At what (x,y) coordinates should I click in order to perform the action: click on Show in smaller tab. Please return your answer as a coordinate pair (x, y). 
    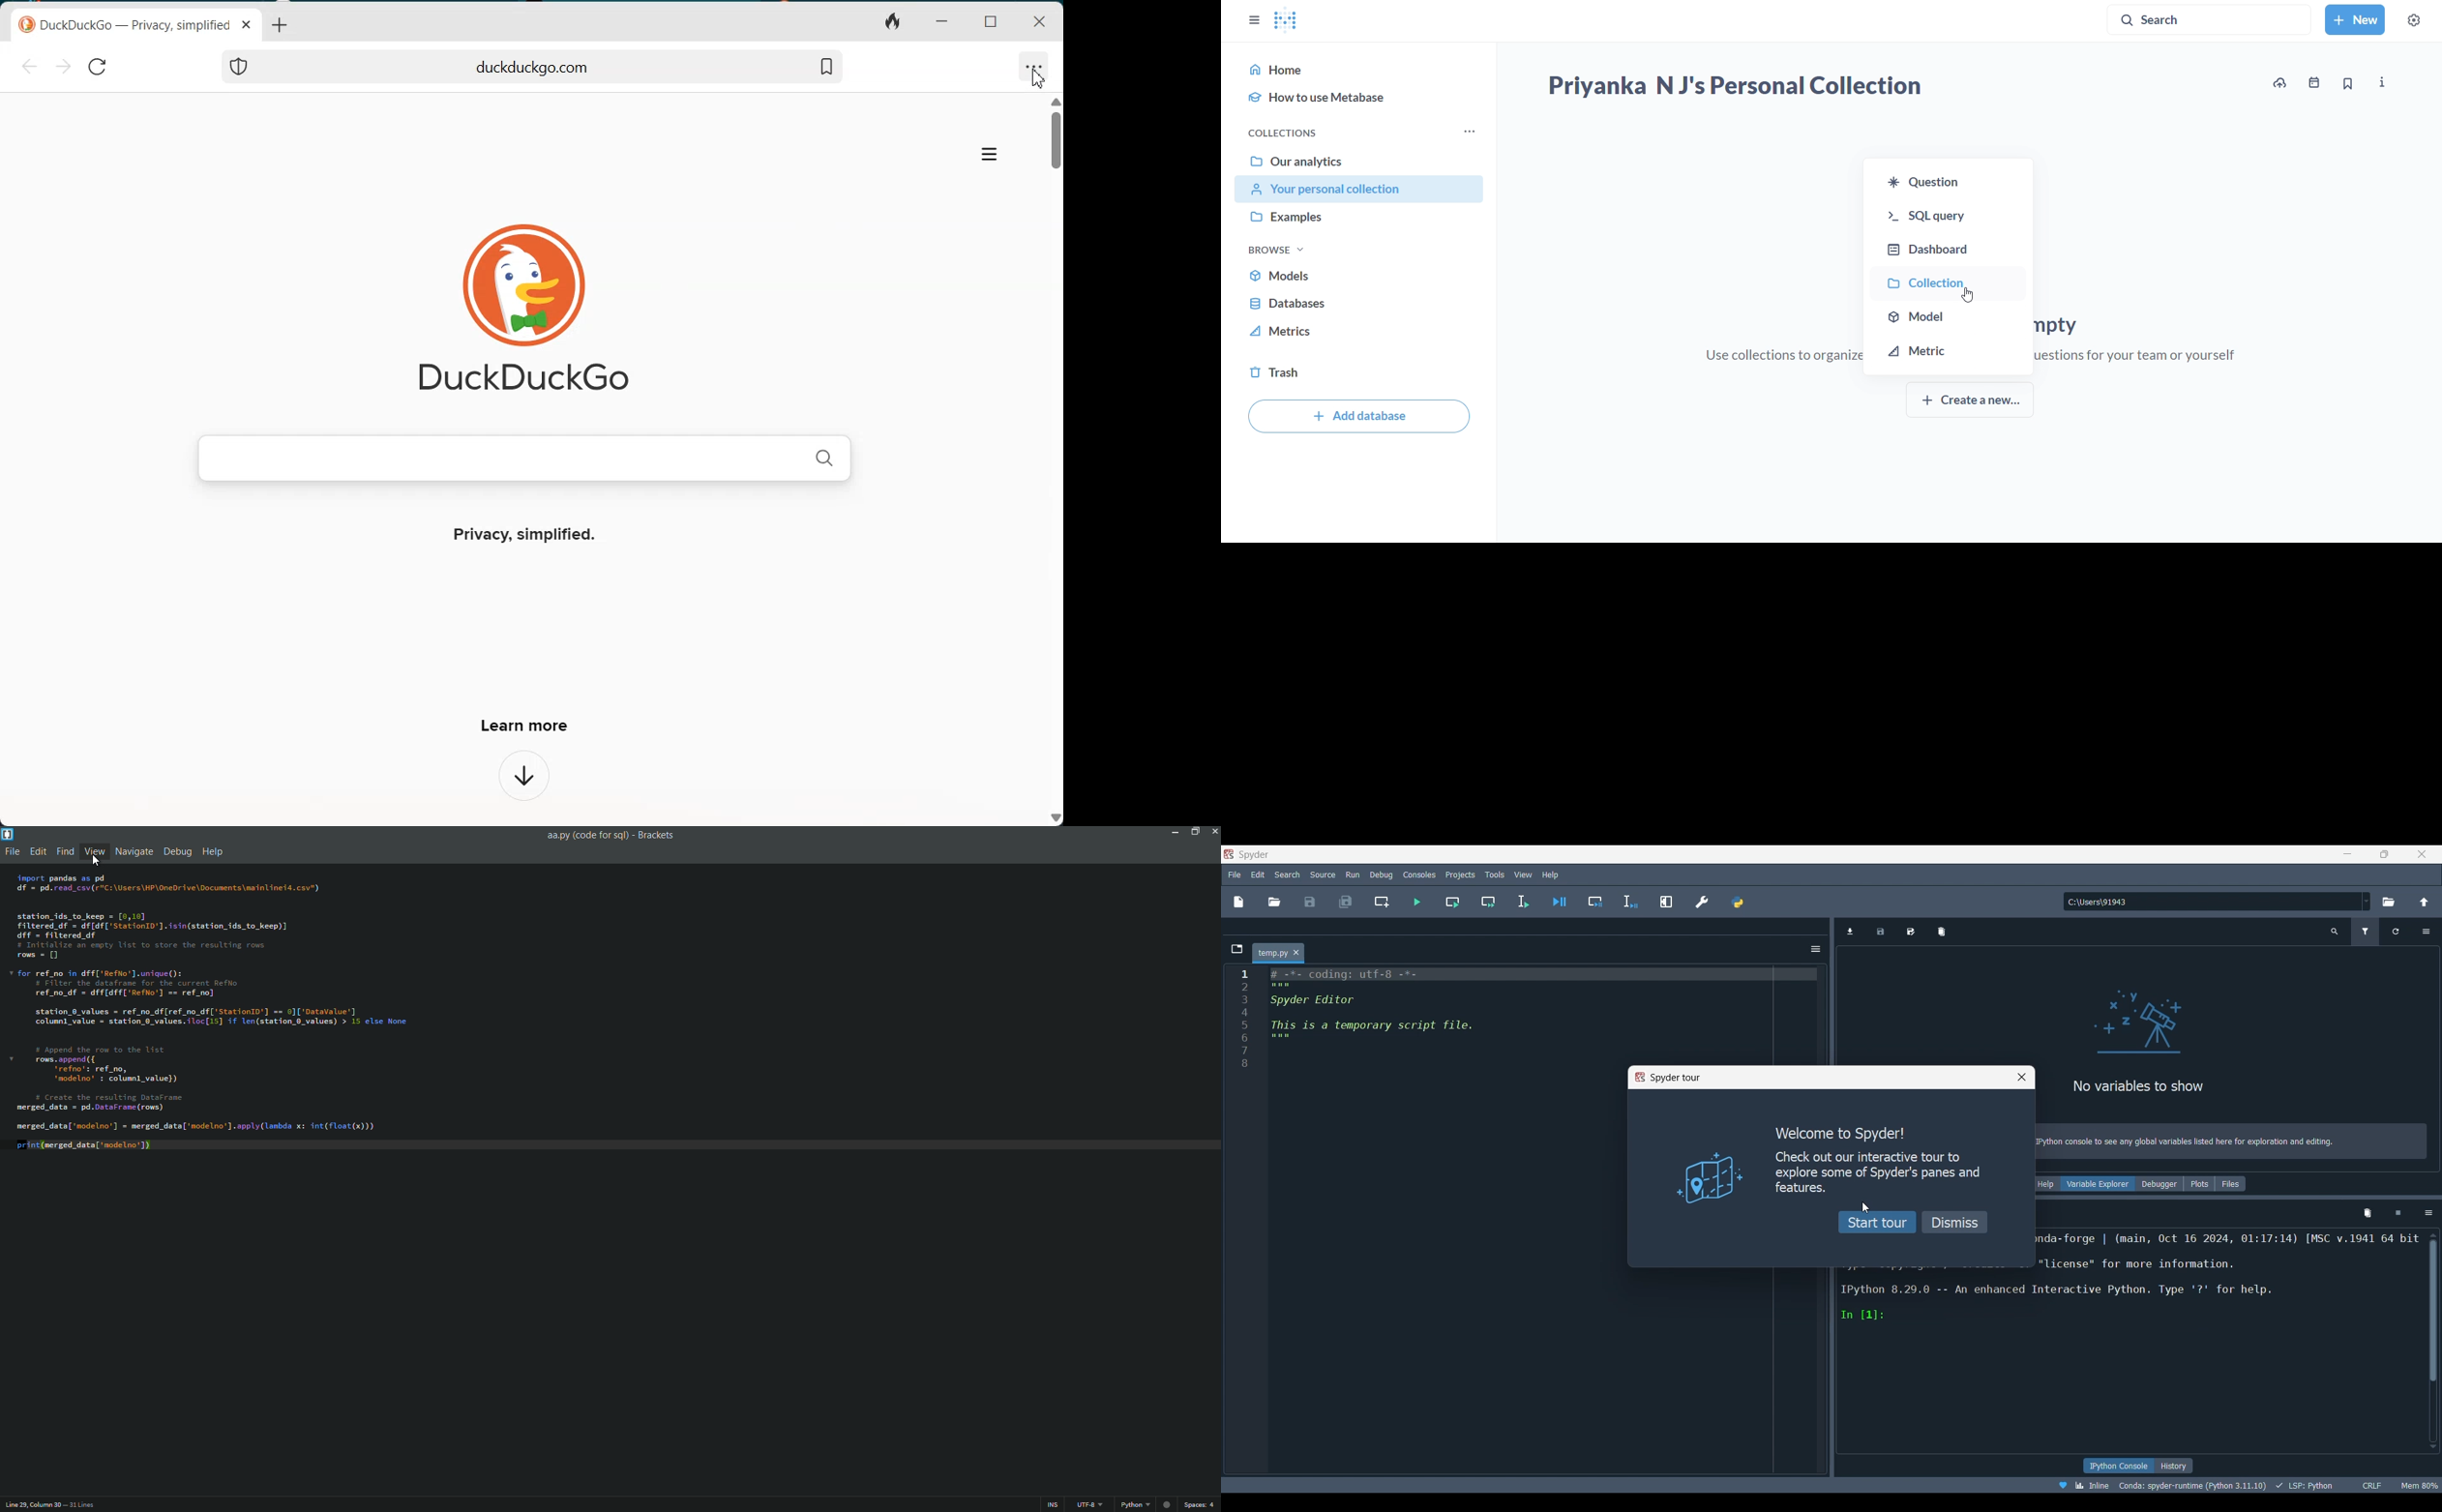
    Looking at the image, I should click on (2384, 854).